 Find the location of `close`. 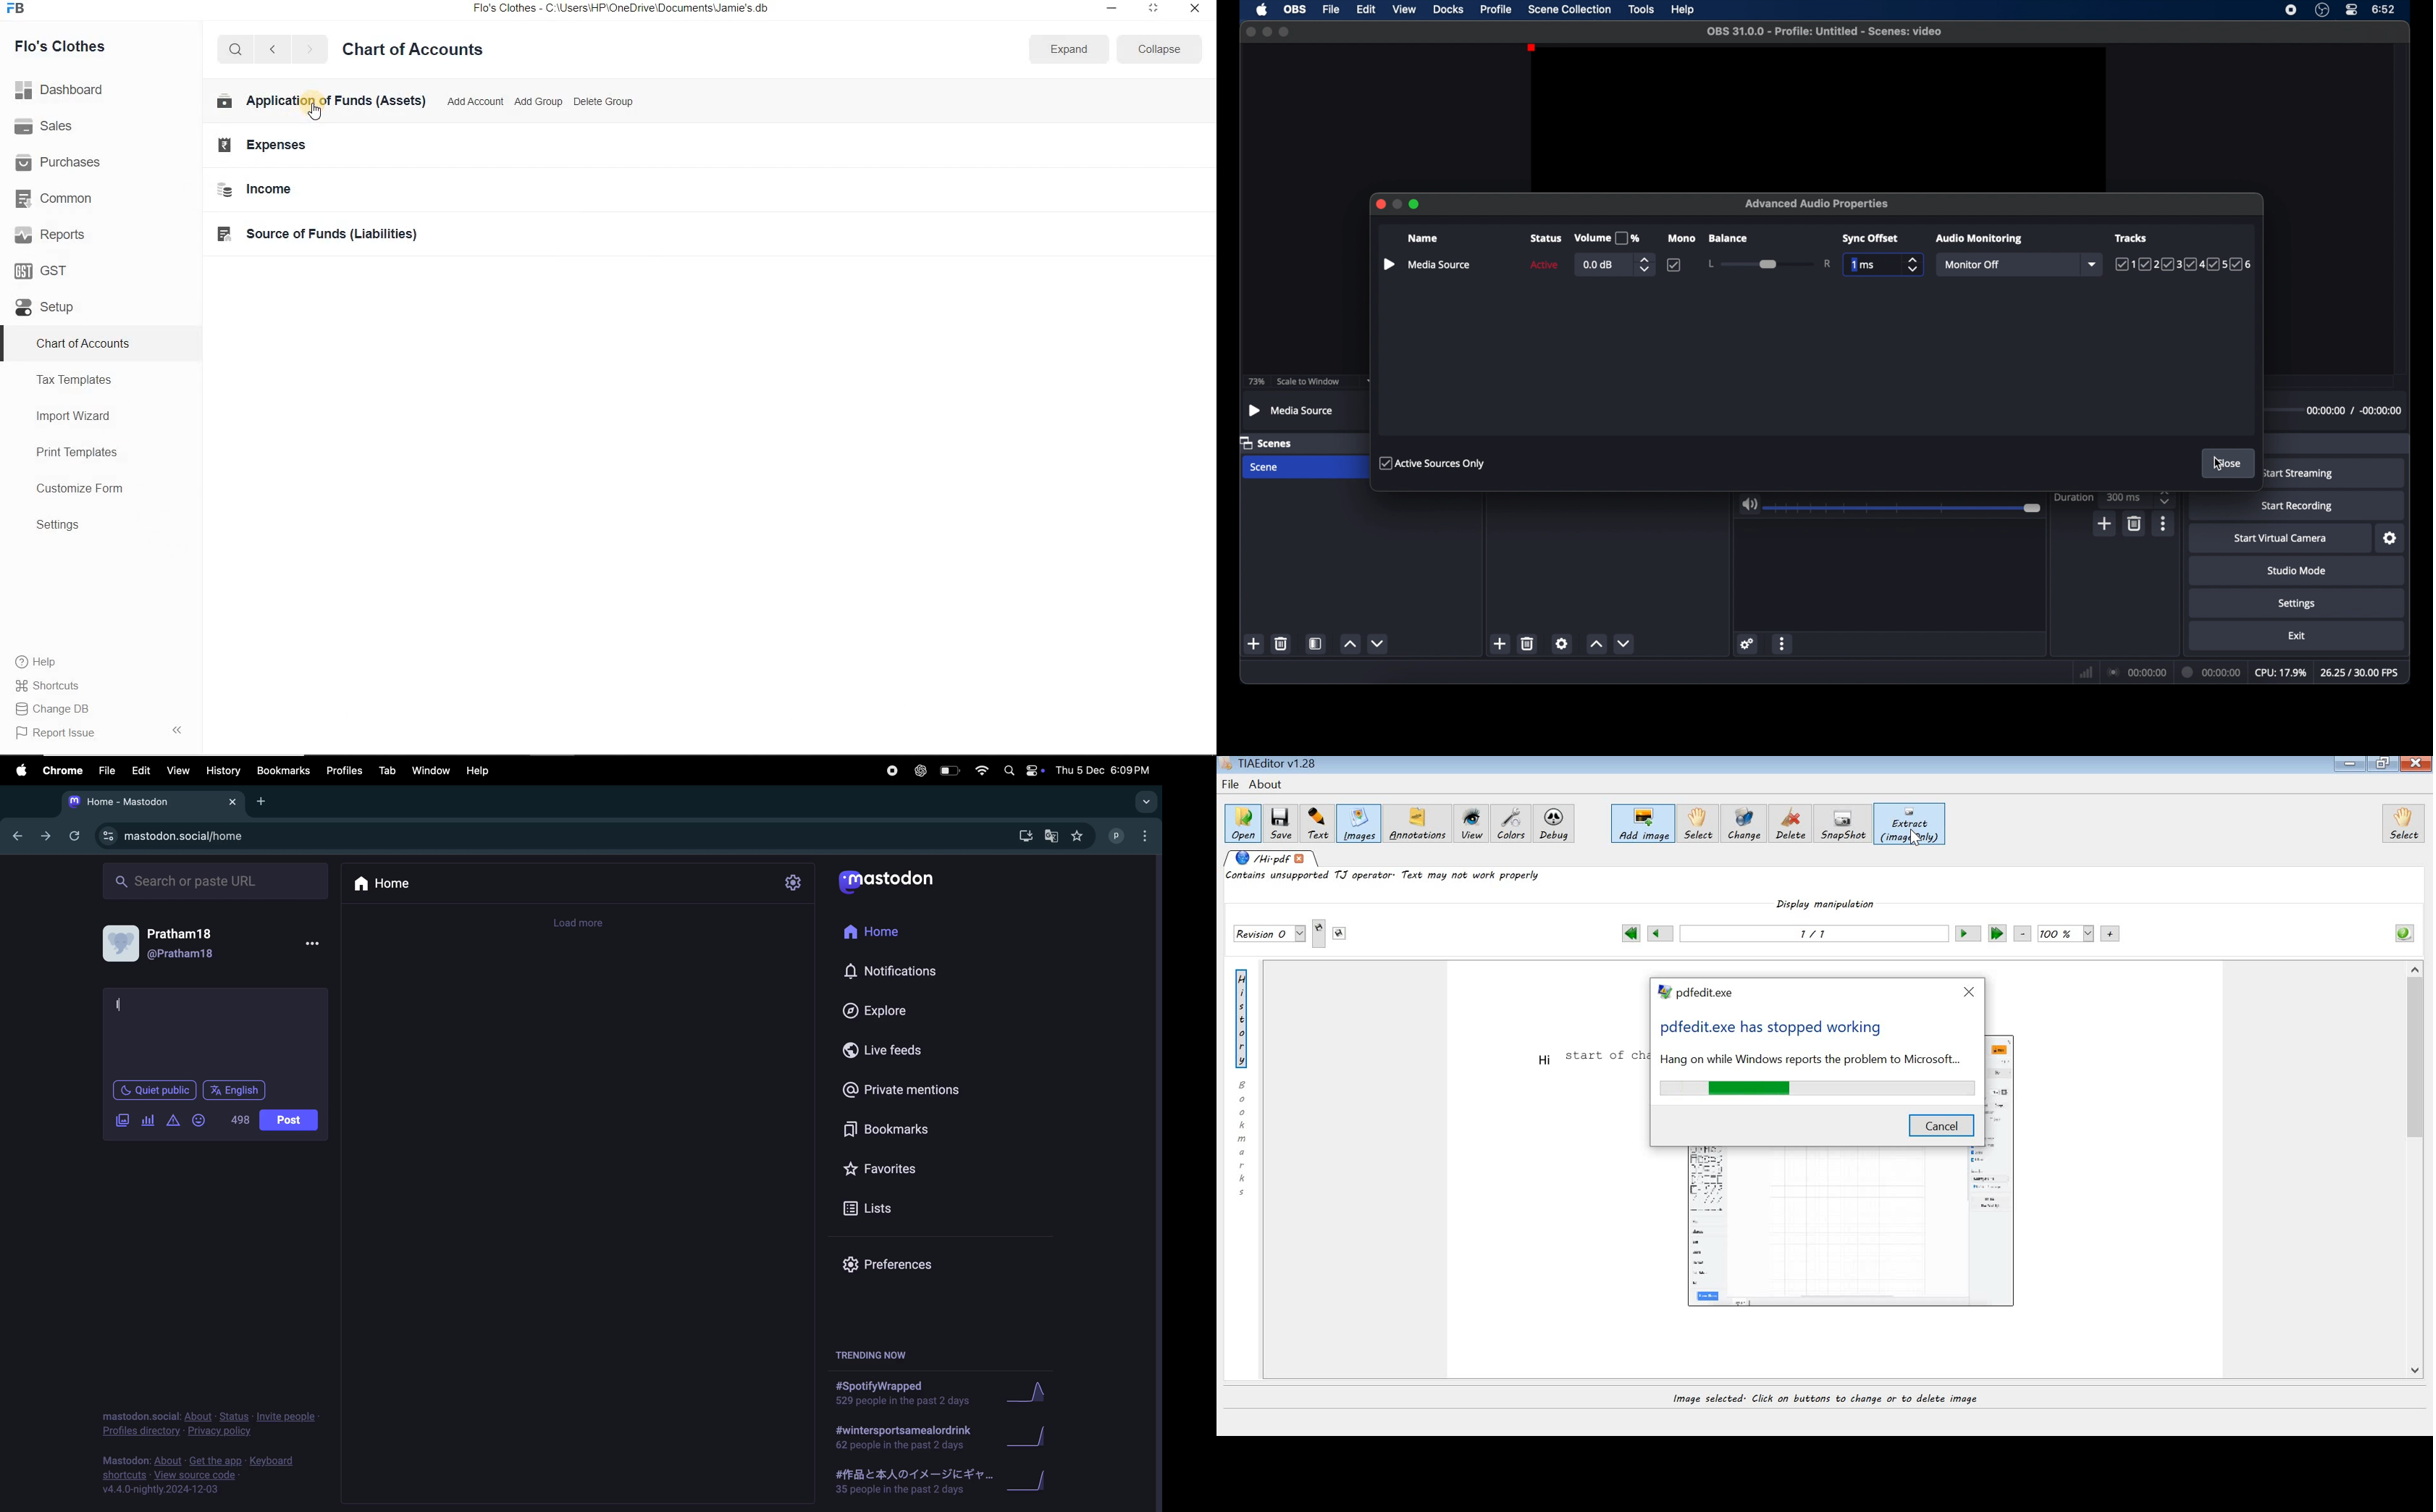

close is located at coordinates (1379, 204).